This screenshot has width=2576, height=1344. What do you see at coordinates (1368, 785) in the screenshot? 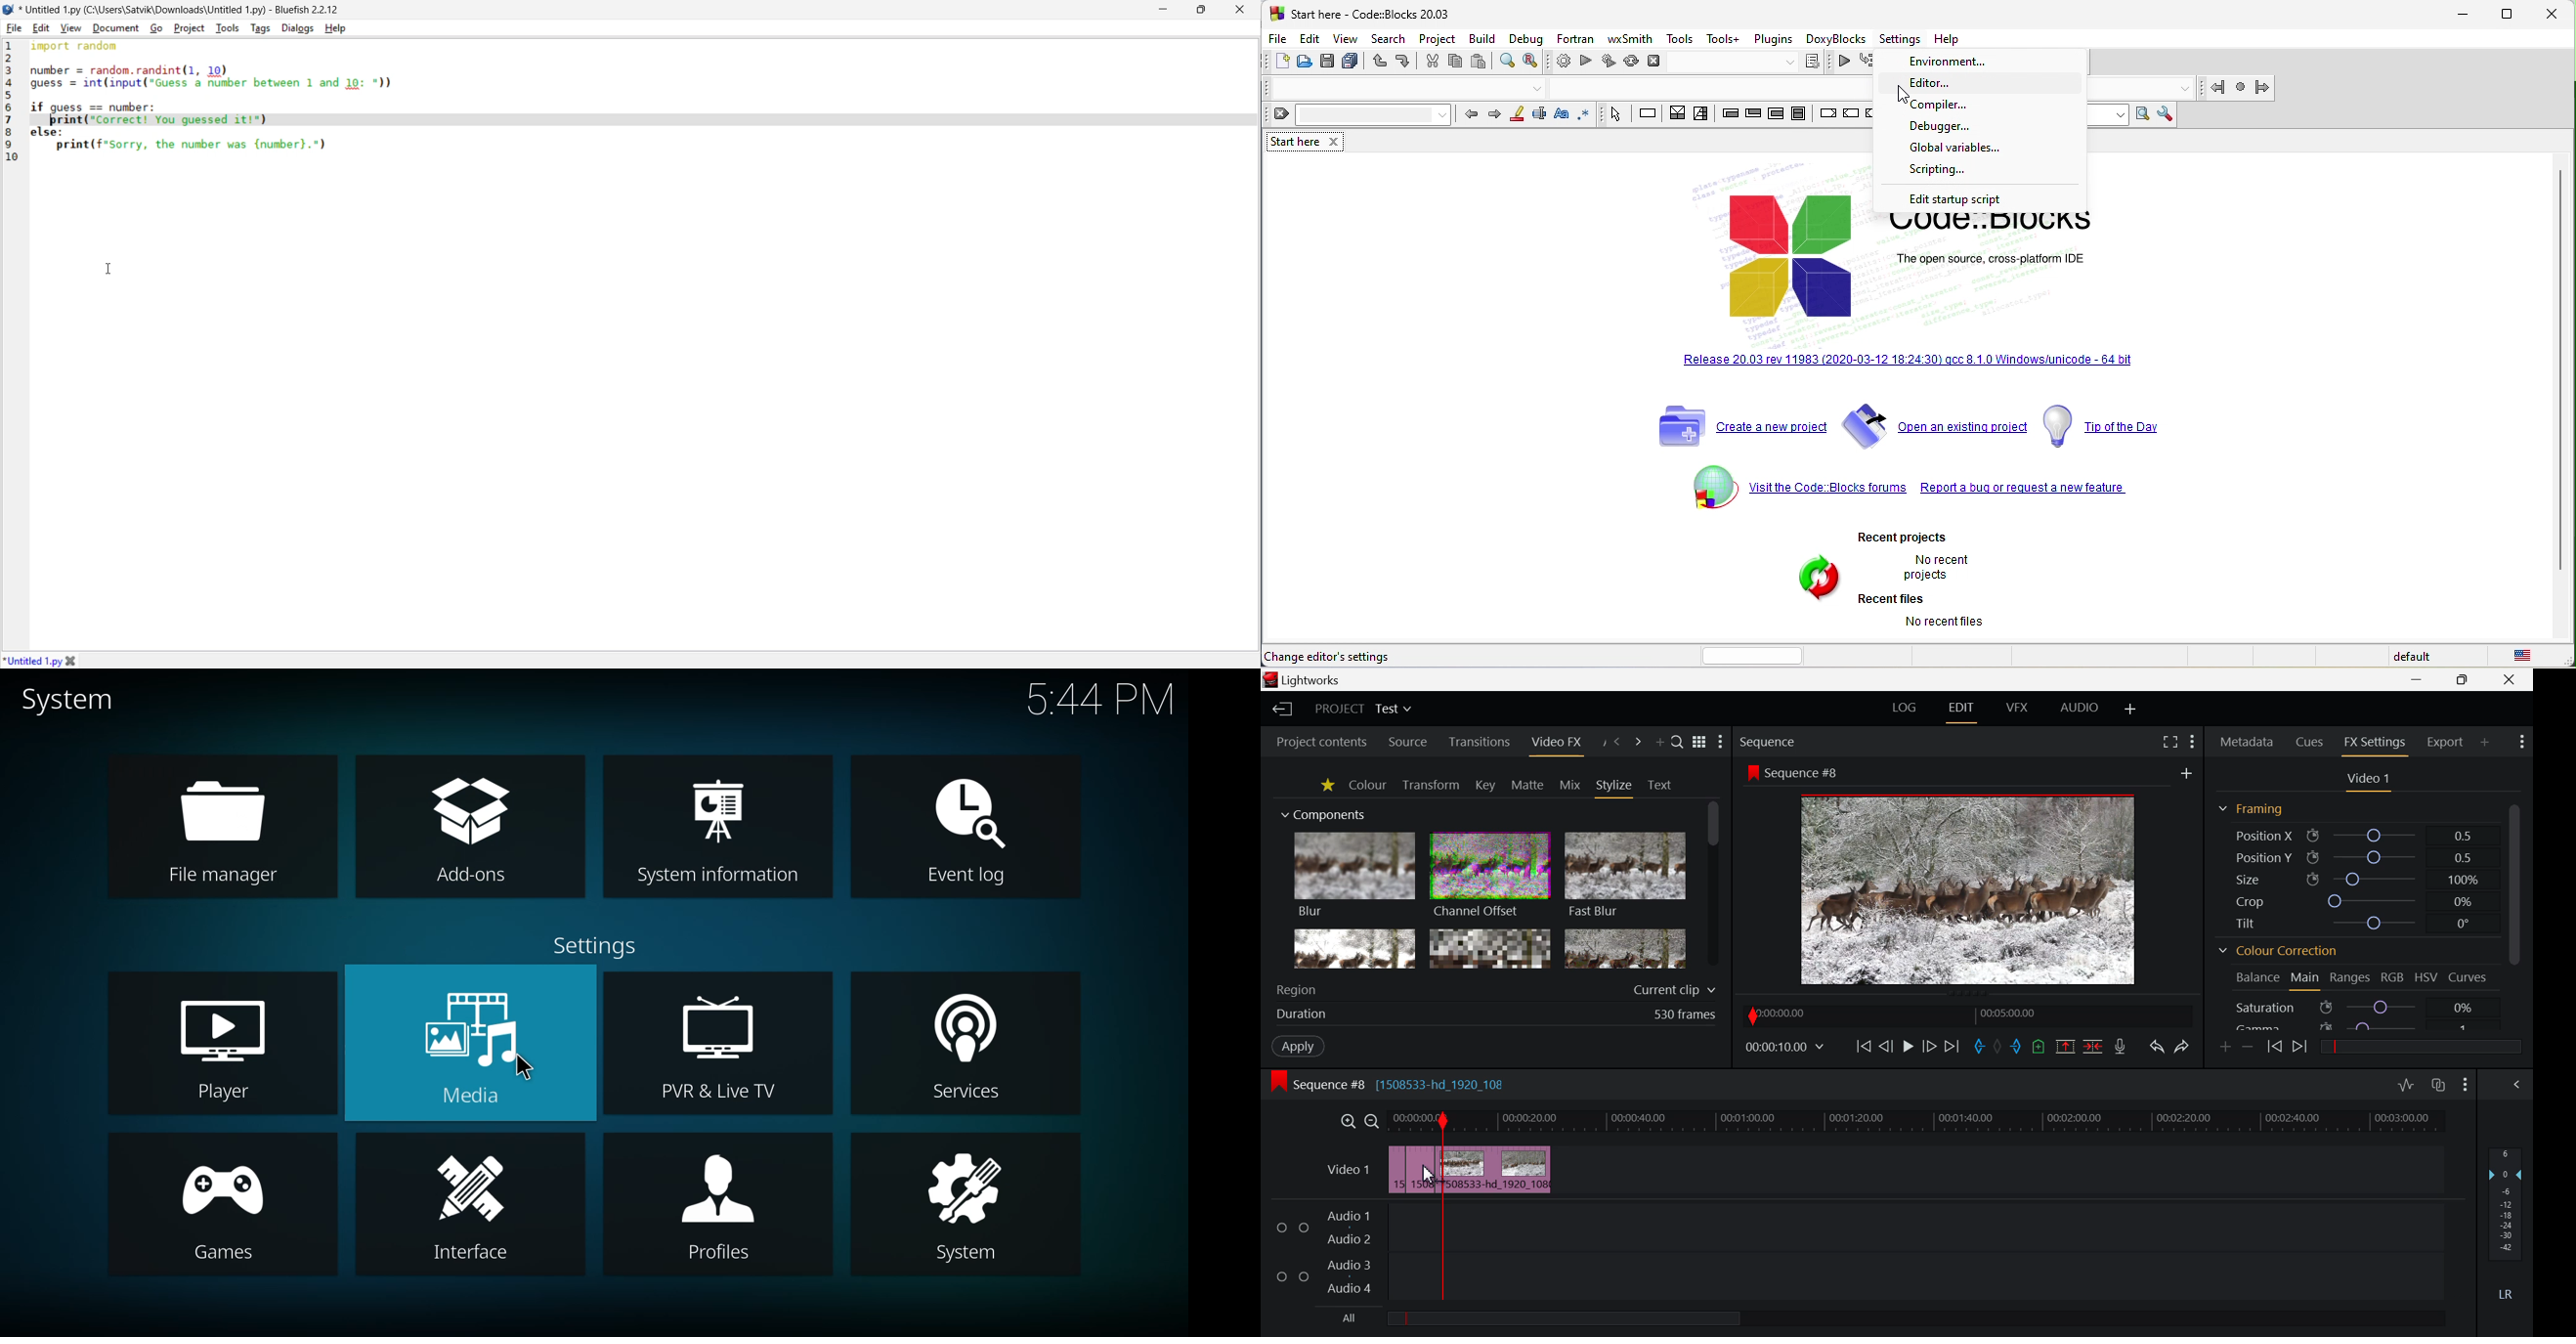
I see `Colour` at bounding box center [1368, 785].